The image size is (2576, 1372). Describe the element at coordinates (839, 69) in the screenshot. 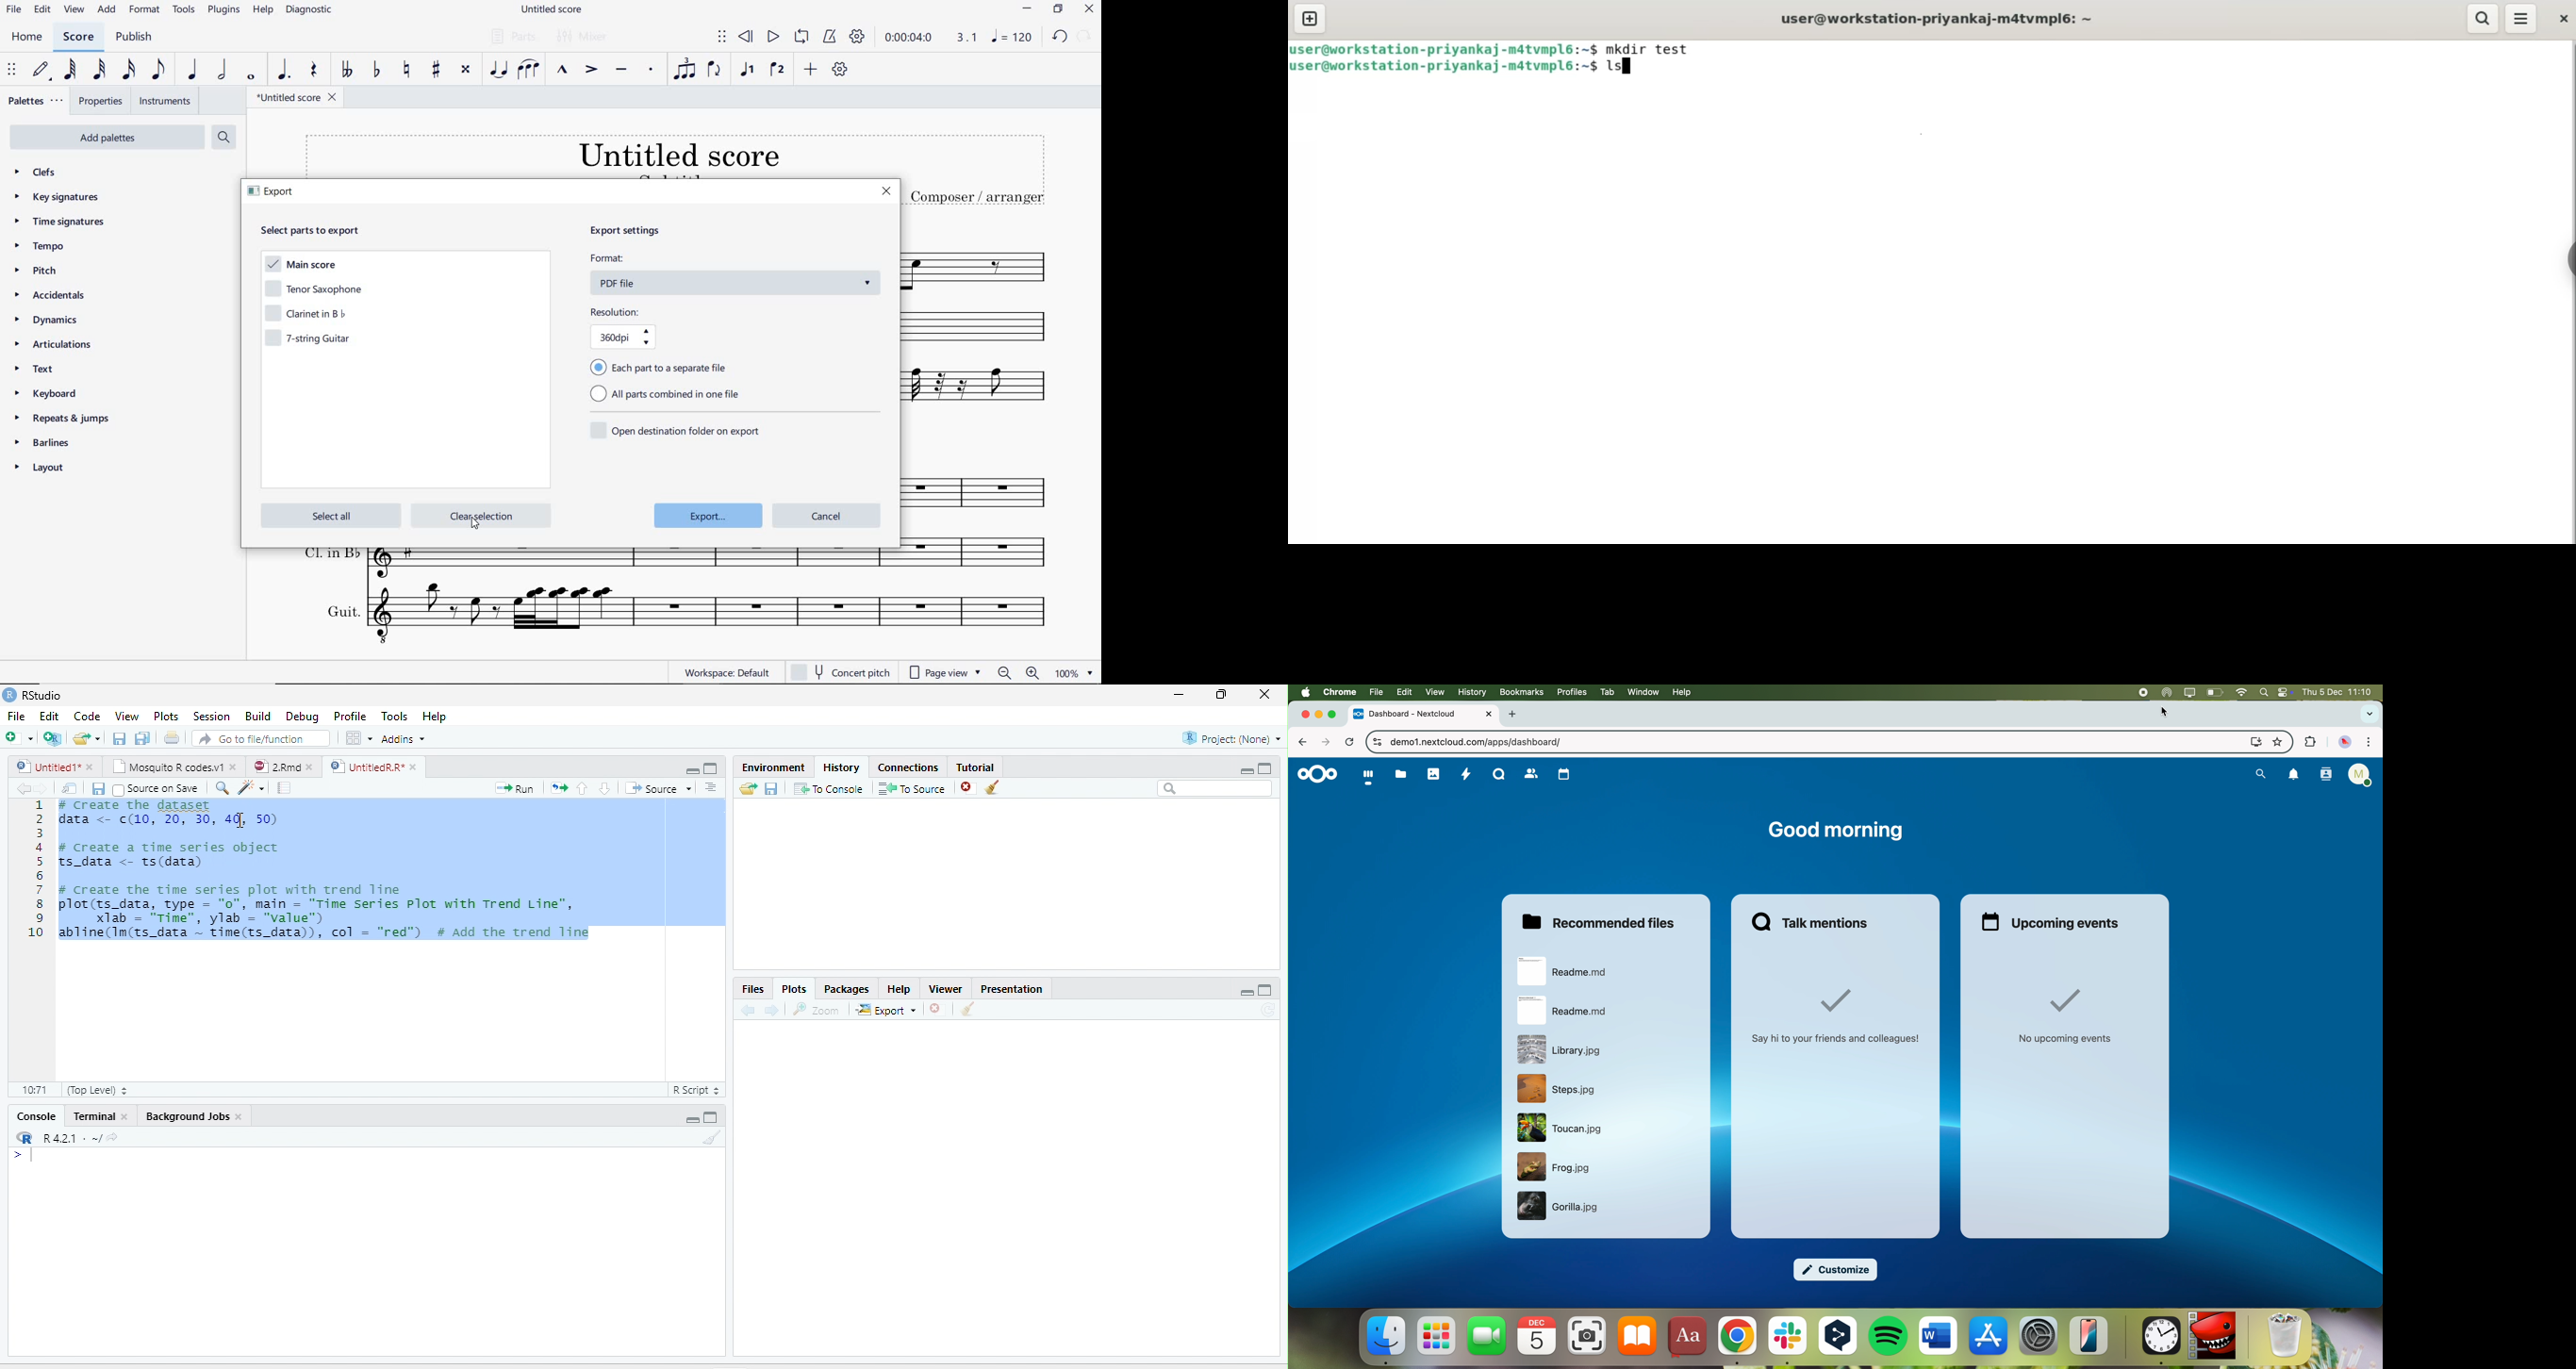

I see `CUSTOMIZE TOOLBAR` at that location.